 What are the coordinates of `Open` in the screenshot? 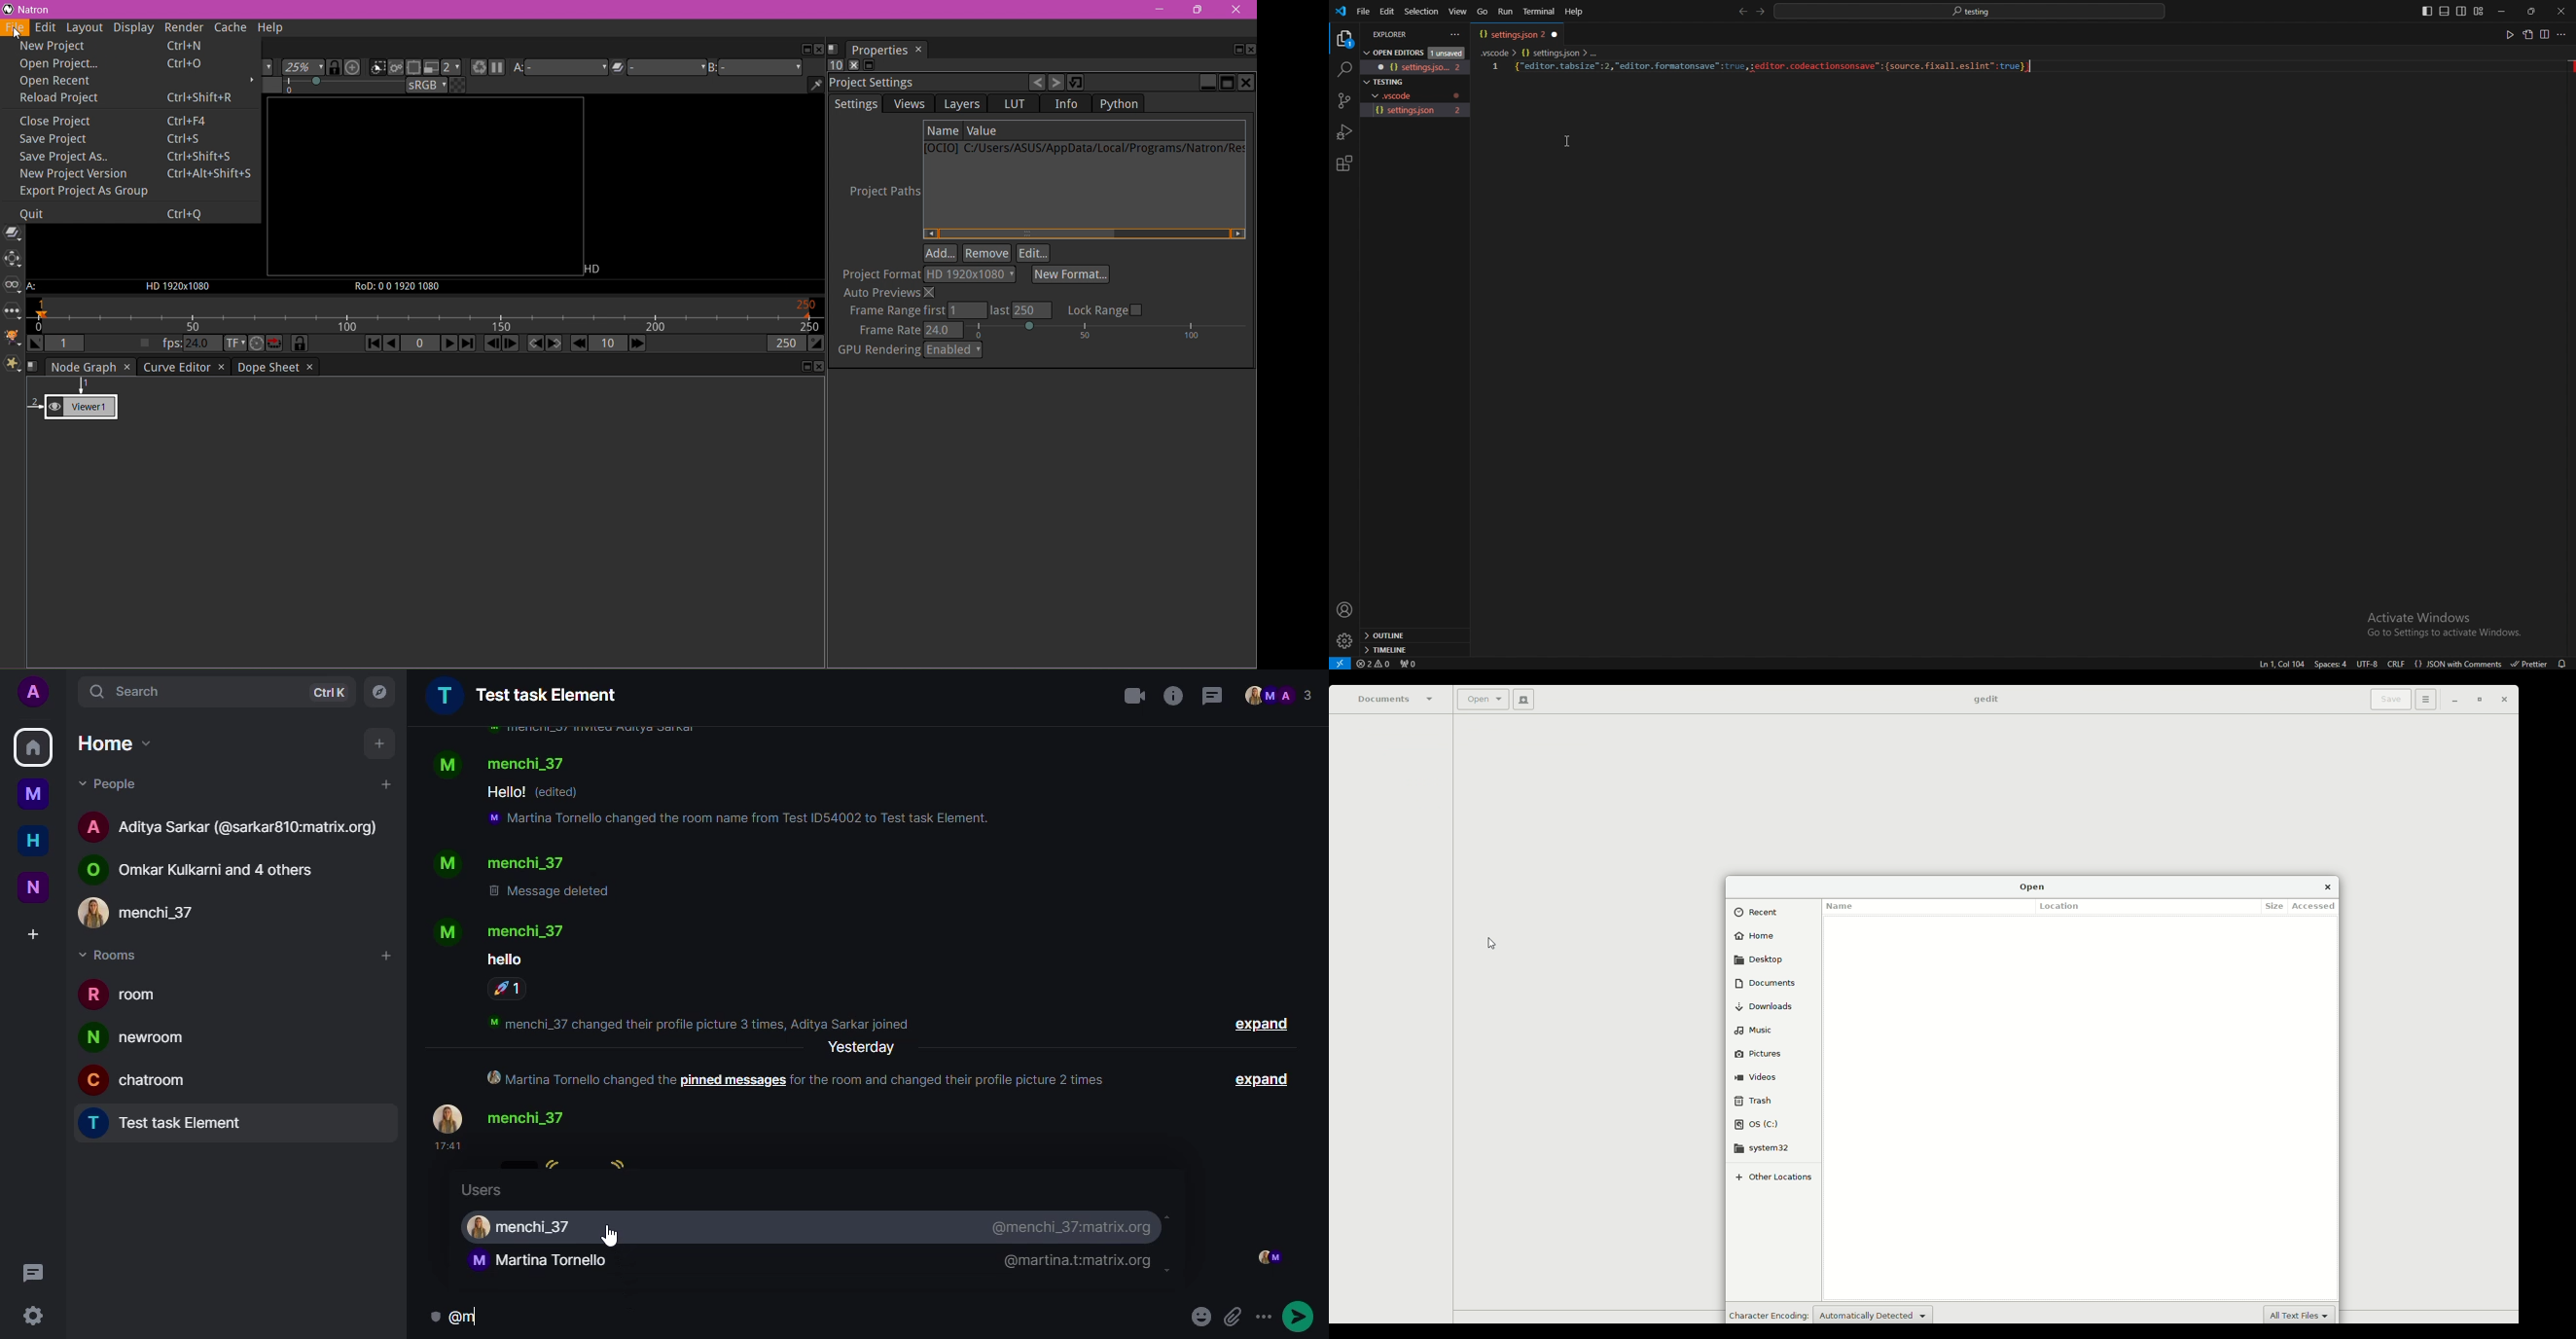 It's located at (1482, 700).